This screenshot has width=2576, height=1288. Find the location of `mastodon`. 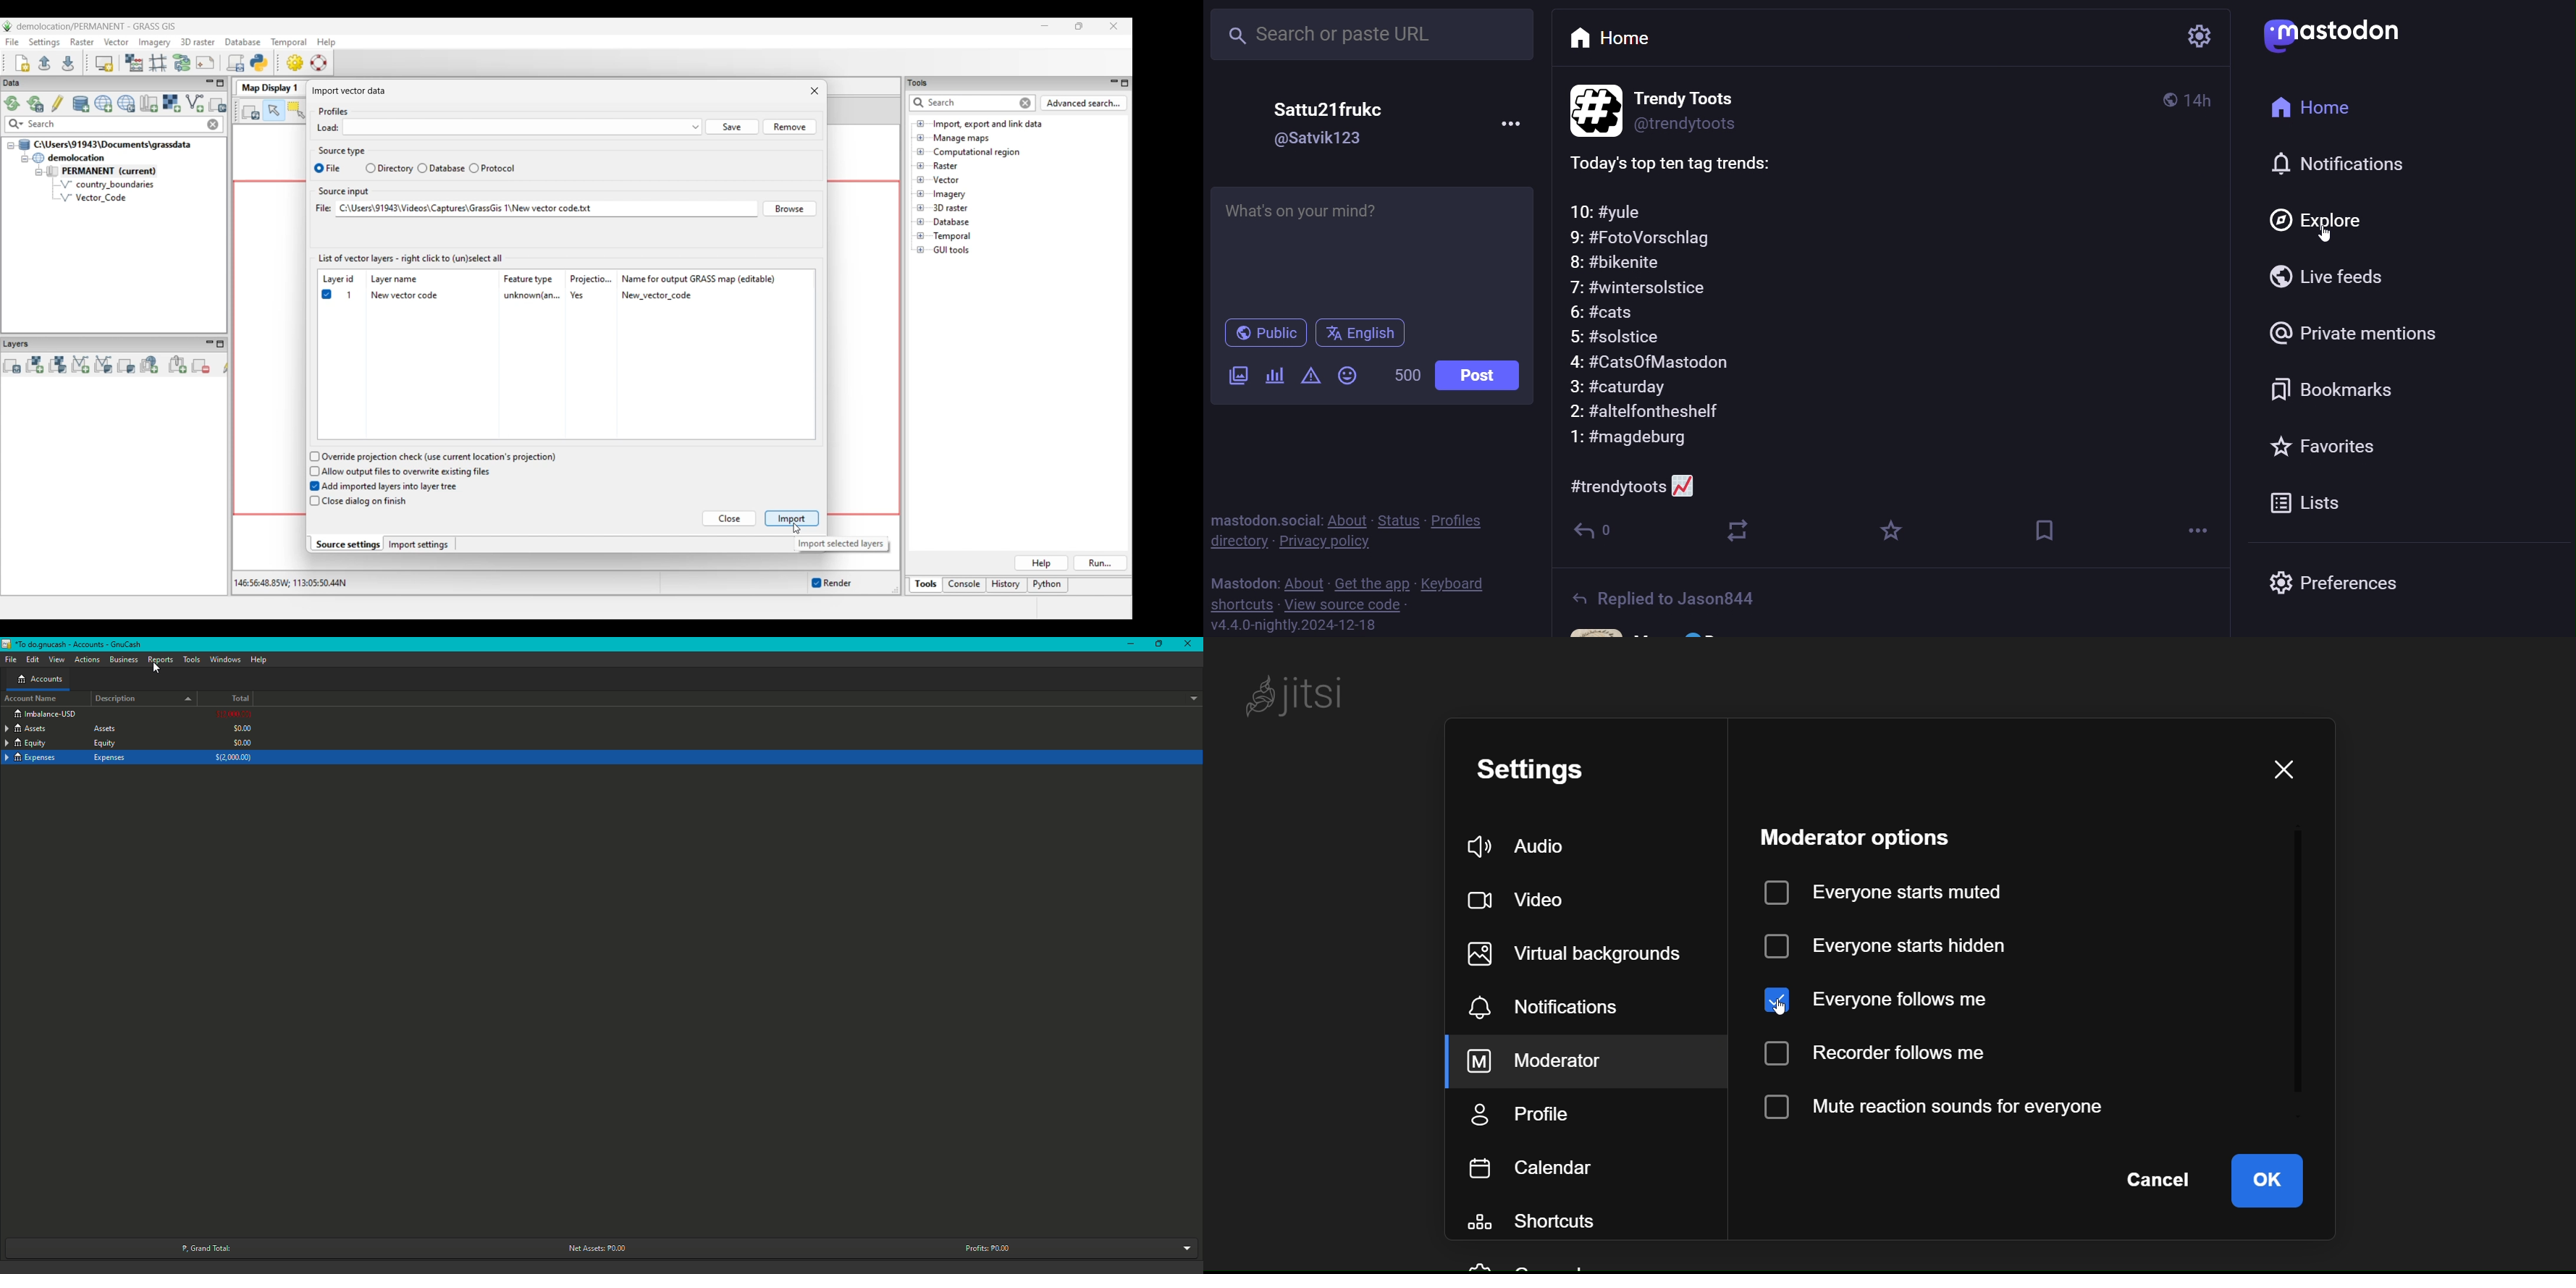

mastodon is located at coordinates (1239, 581).